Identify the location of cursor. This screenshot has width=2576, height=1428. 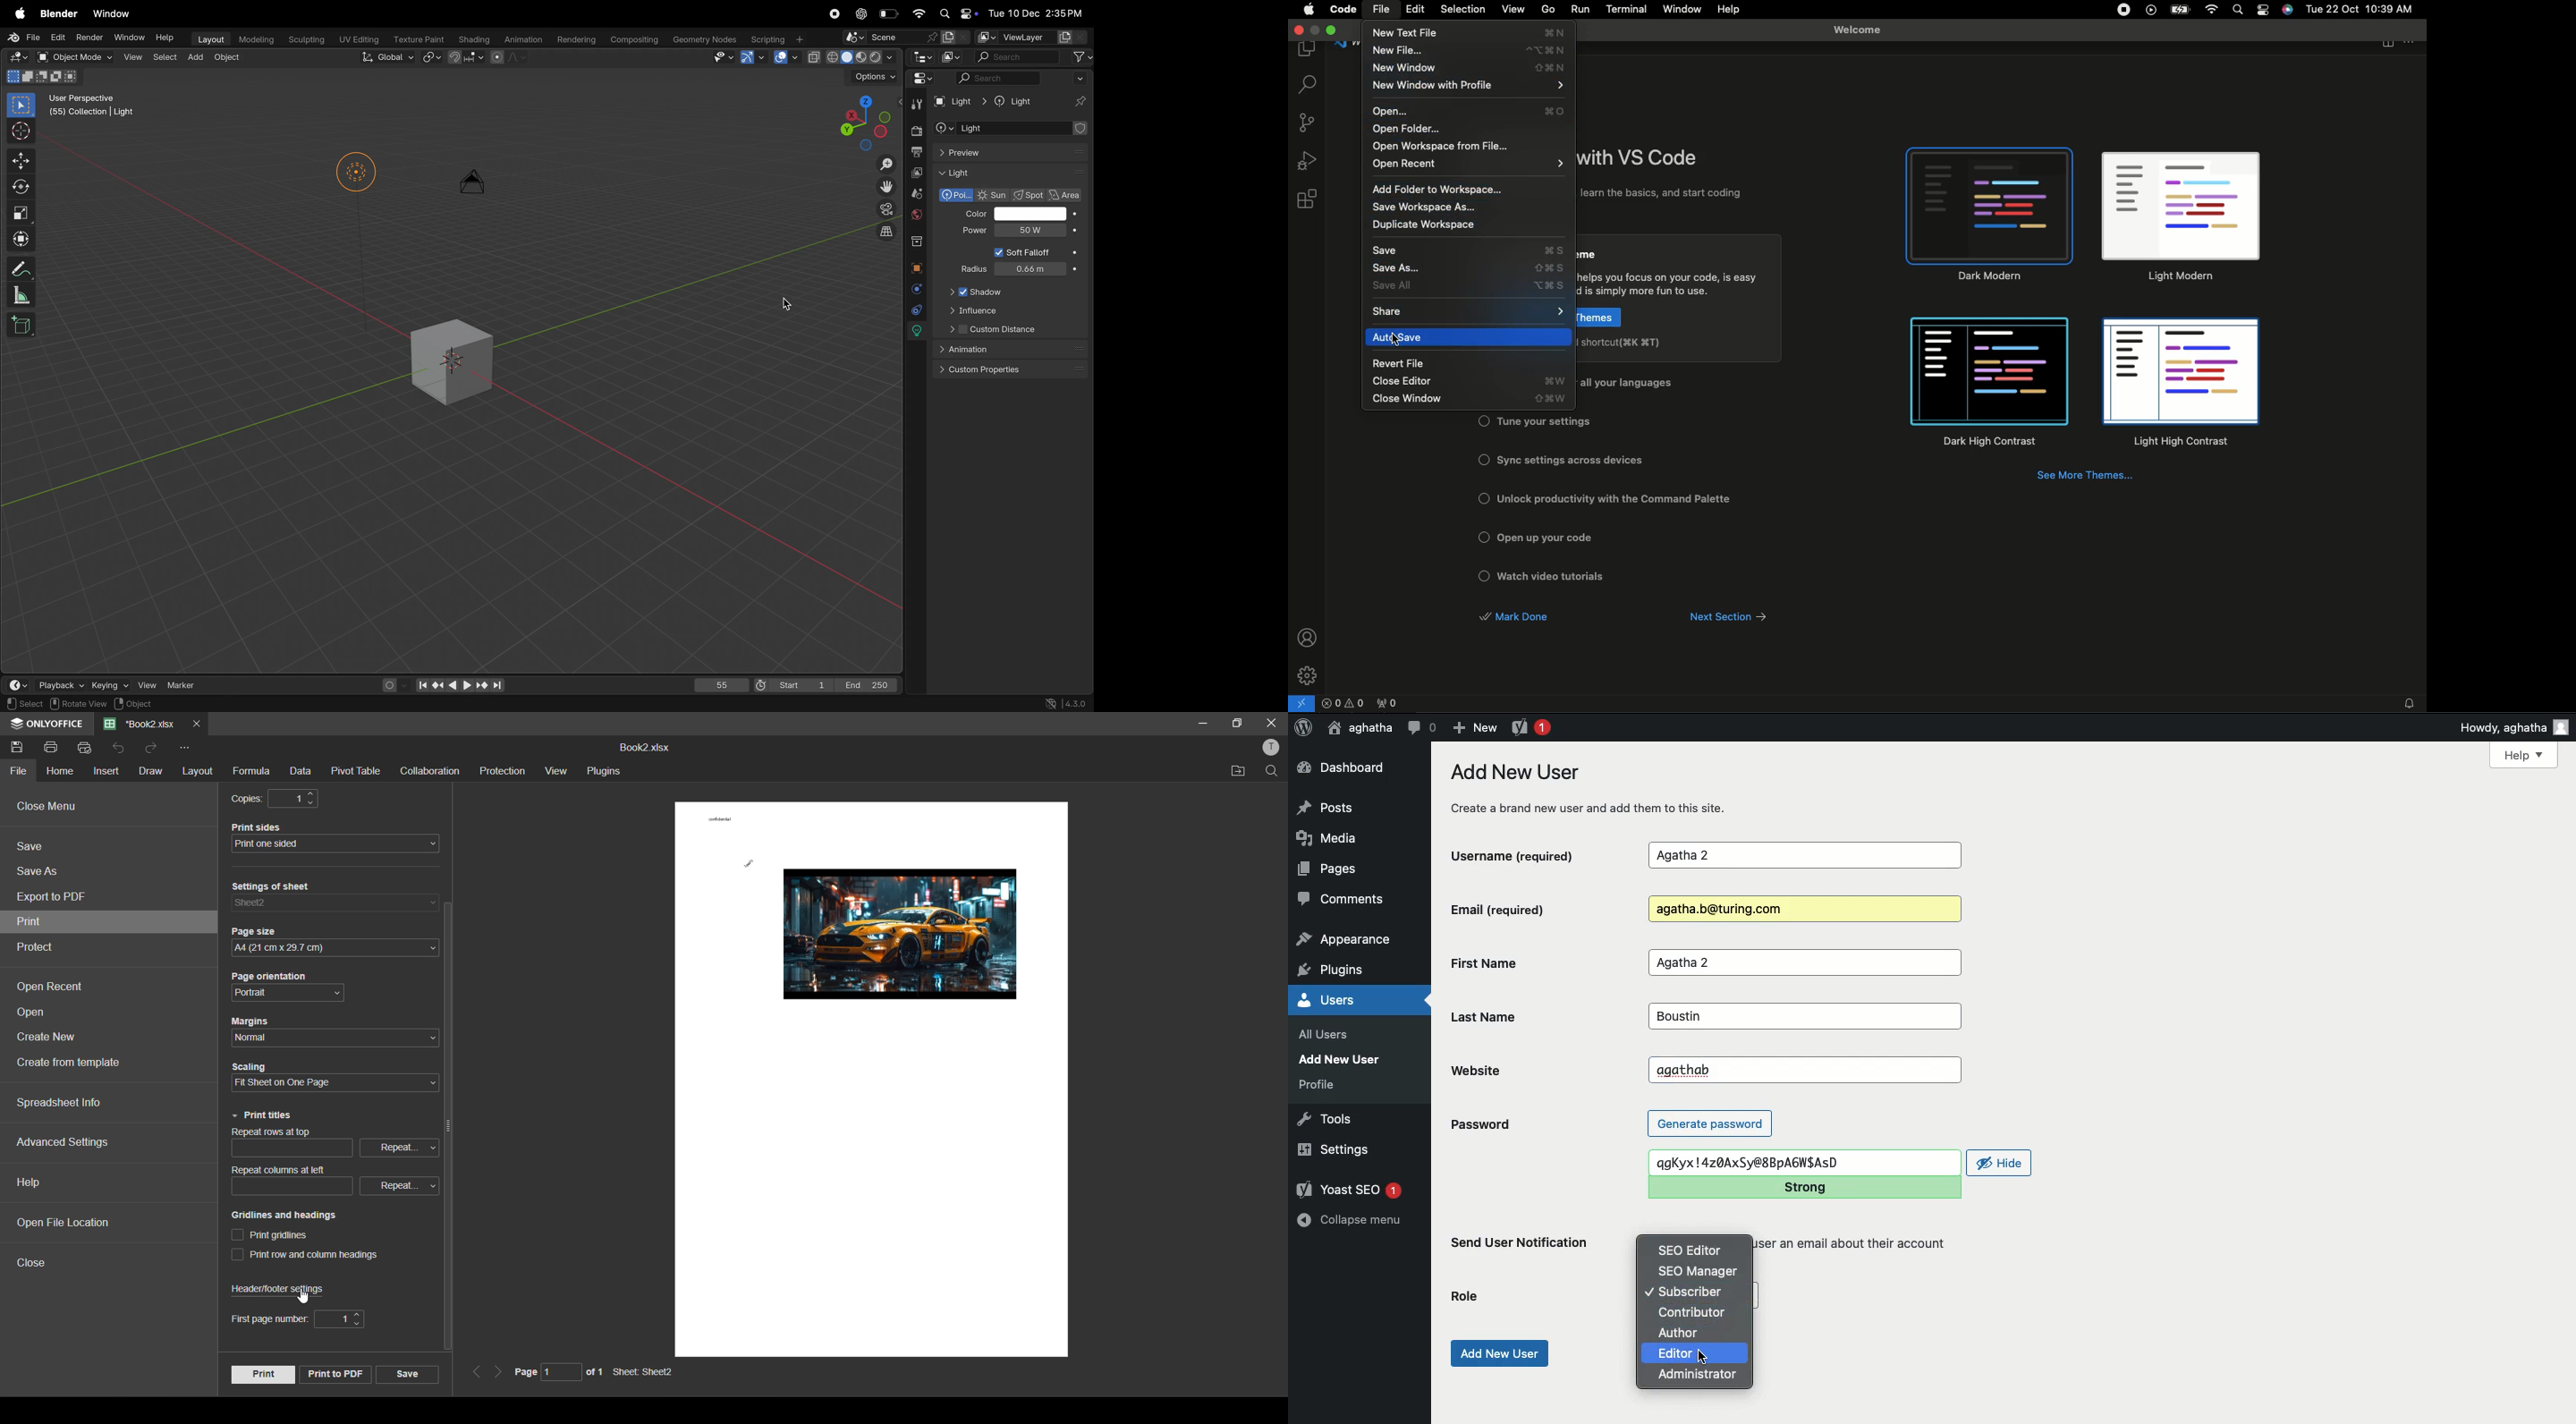
(22, 131).